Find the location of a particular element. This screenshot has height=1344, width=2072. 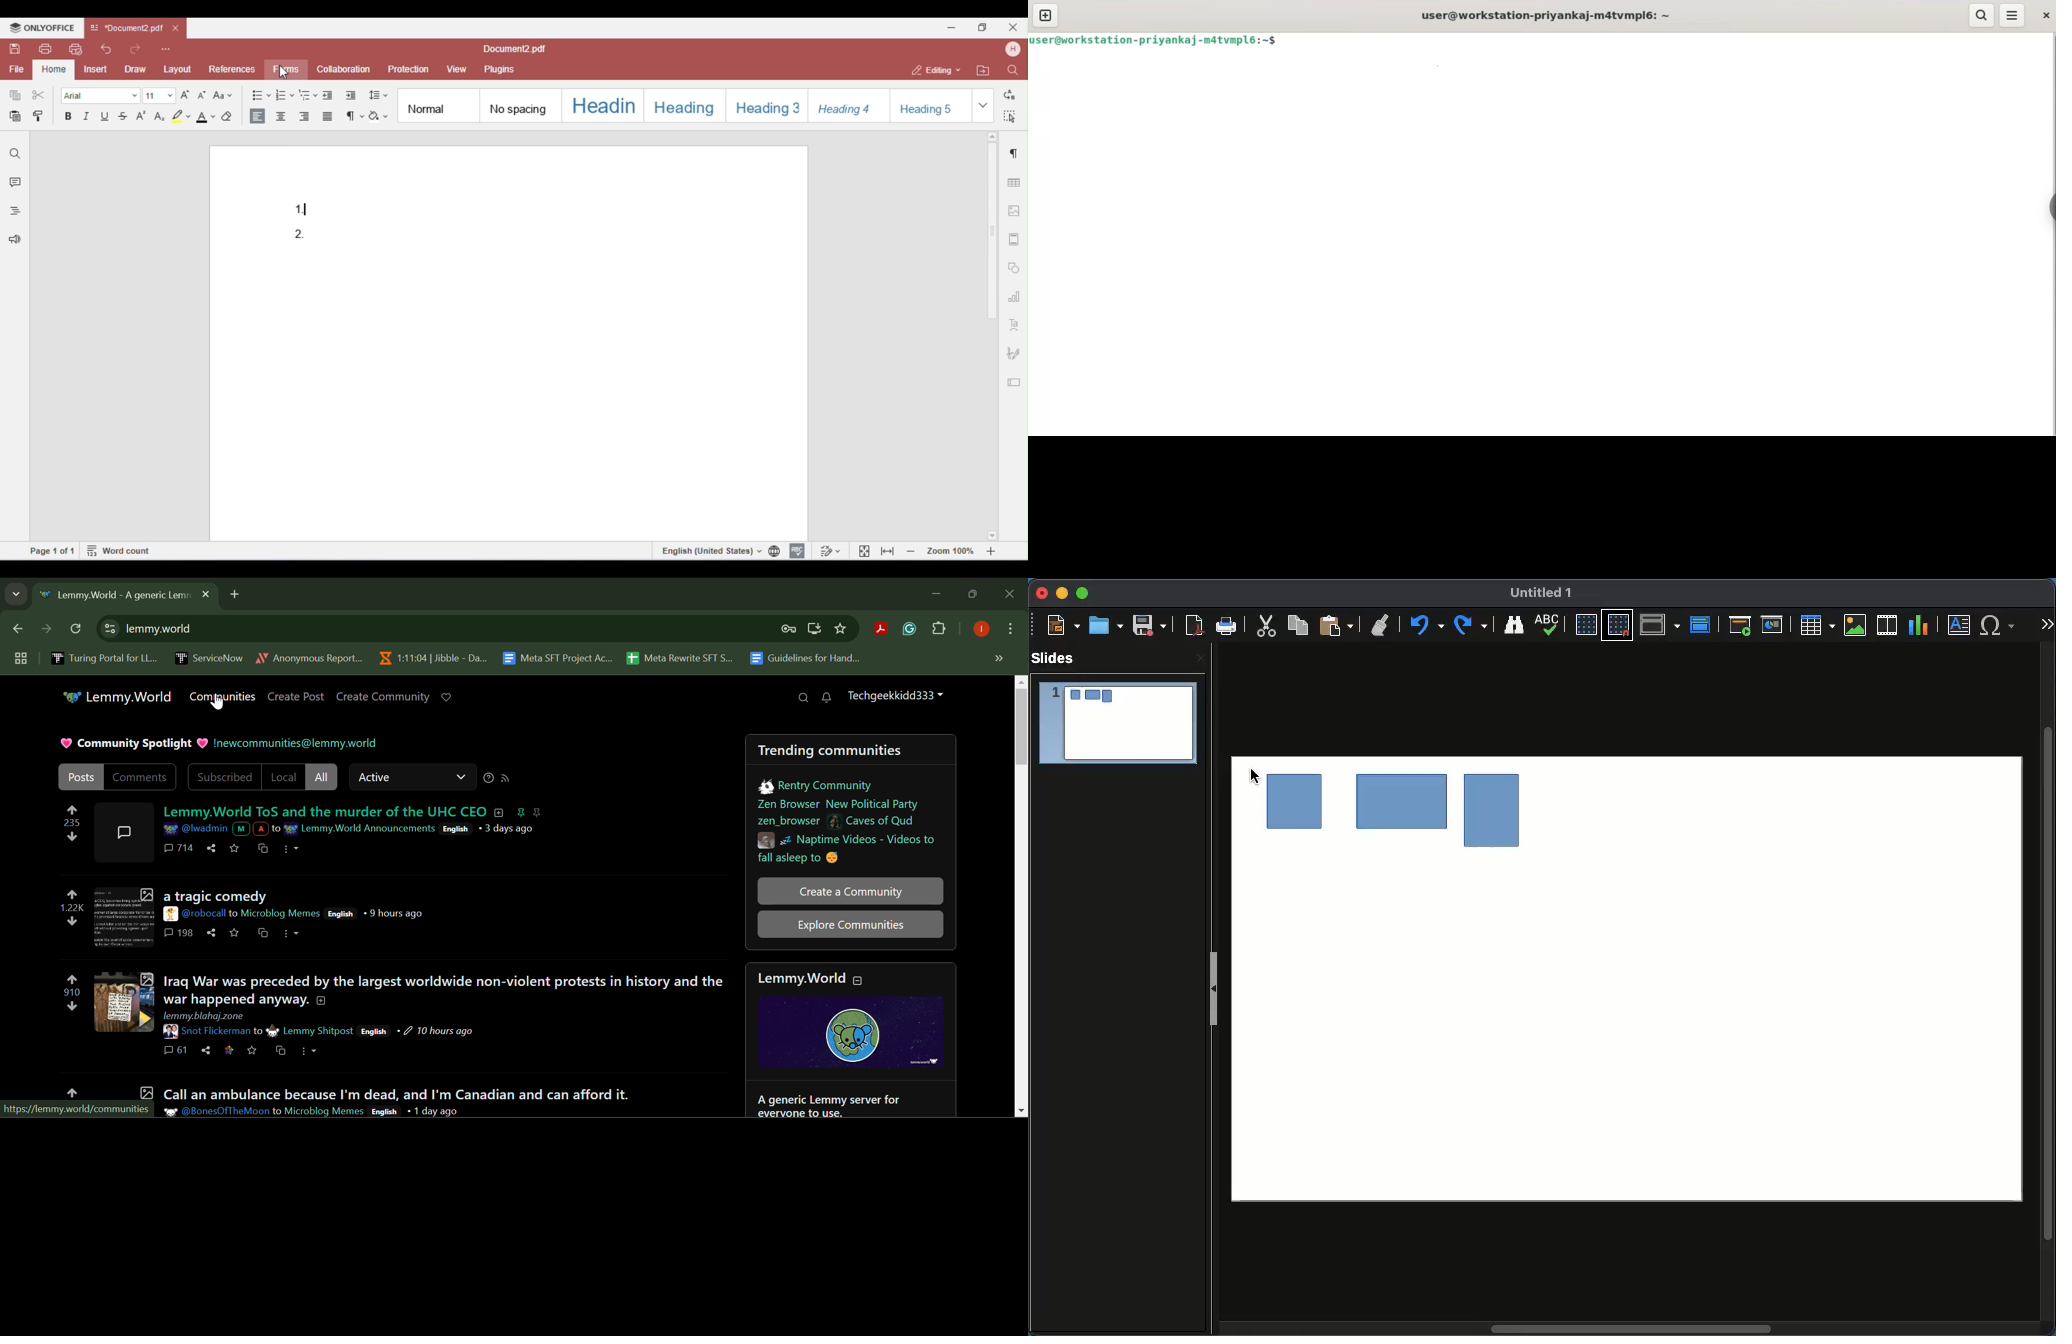

Notifications is located at coordinates (826, 698).